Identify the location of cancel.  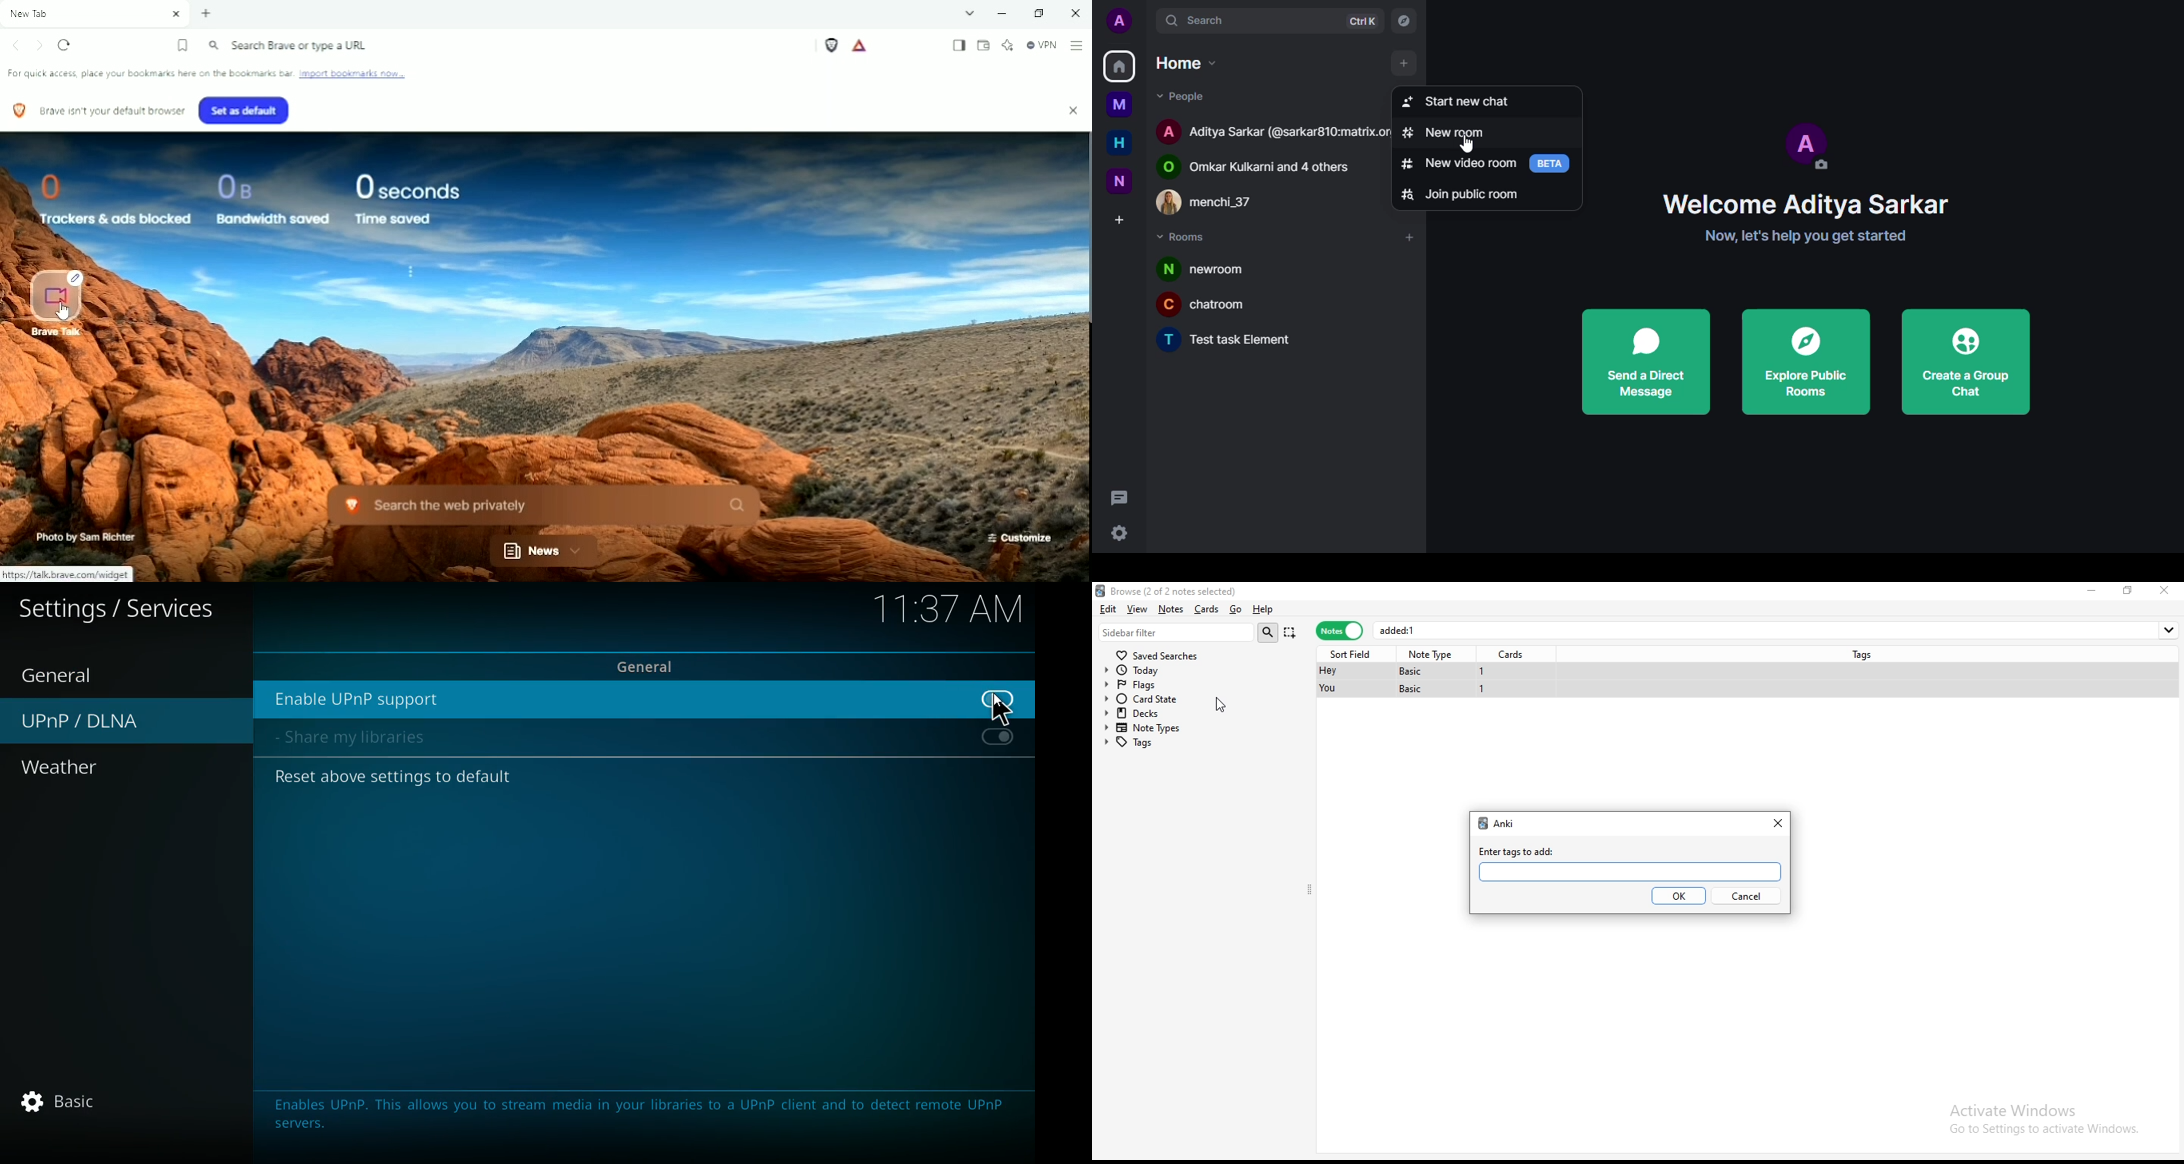
(1745, 897).